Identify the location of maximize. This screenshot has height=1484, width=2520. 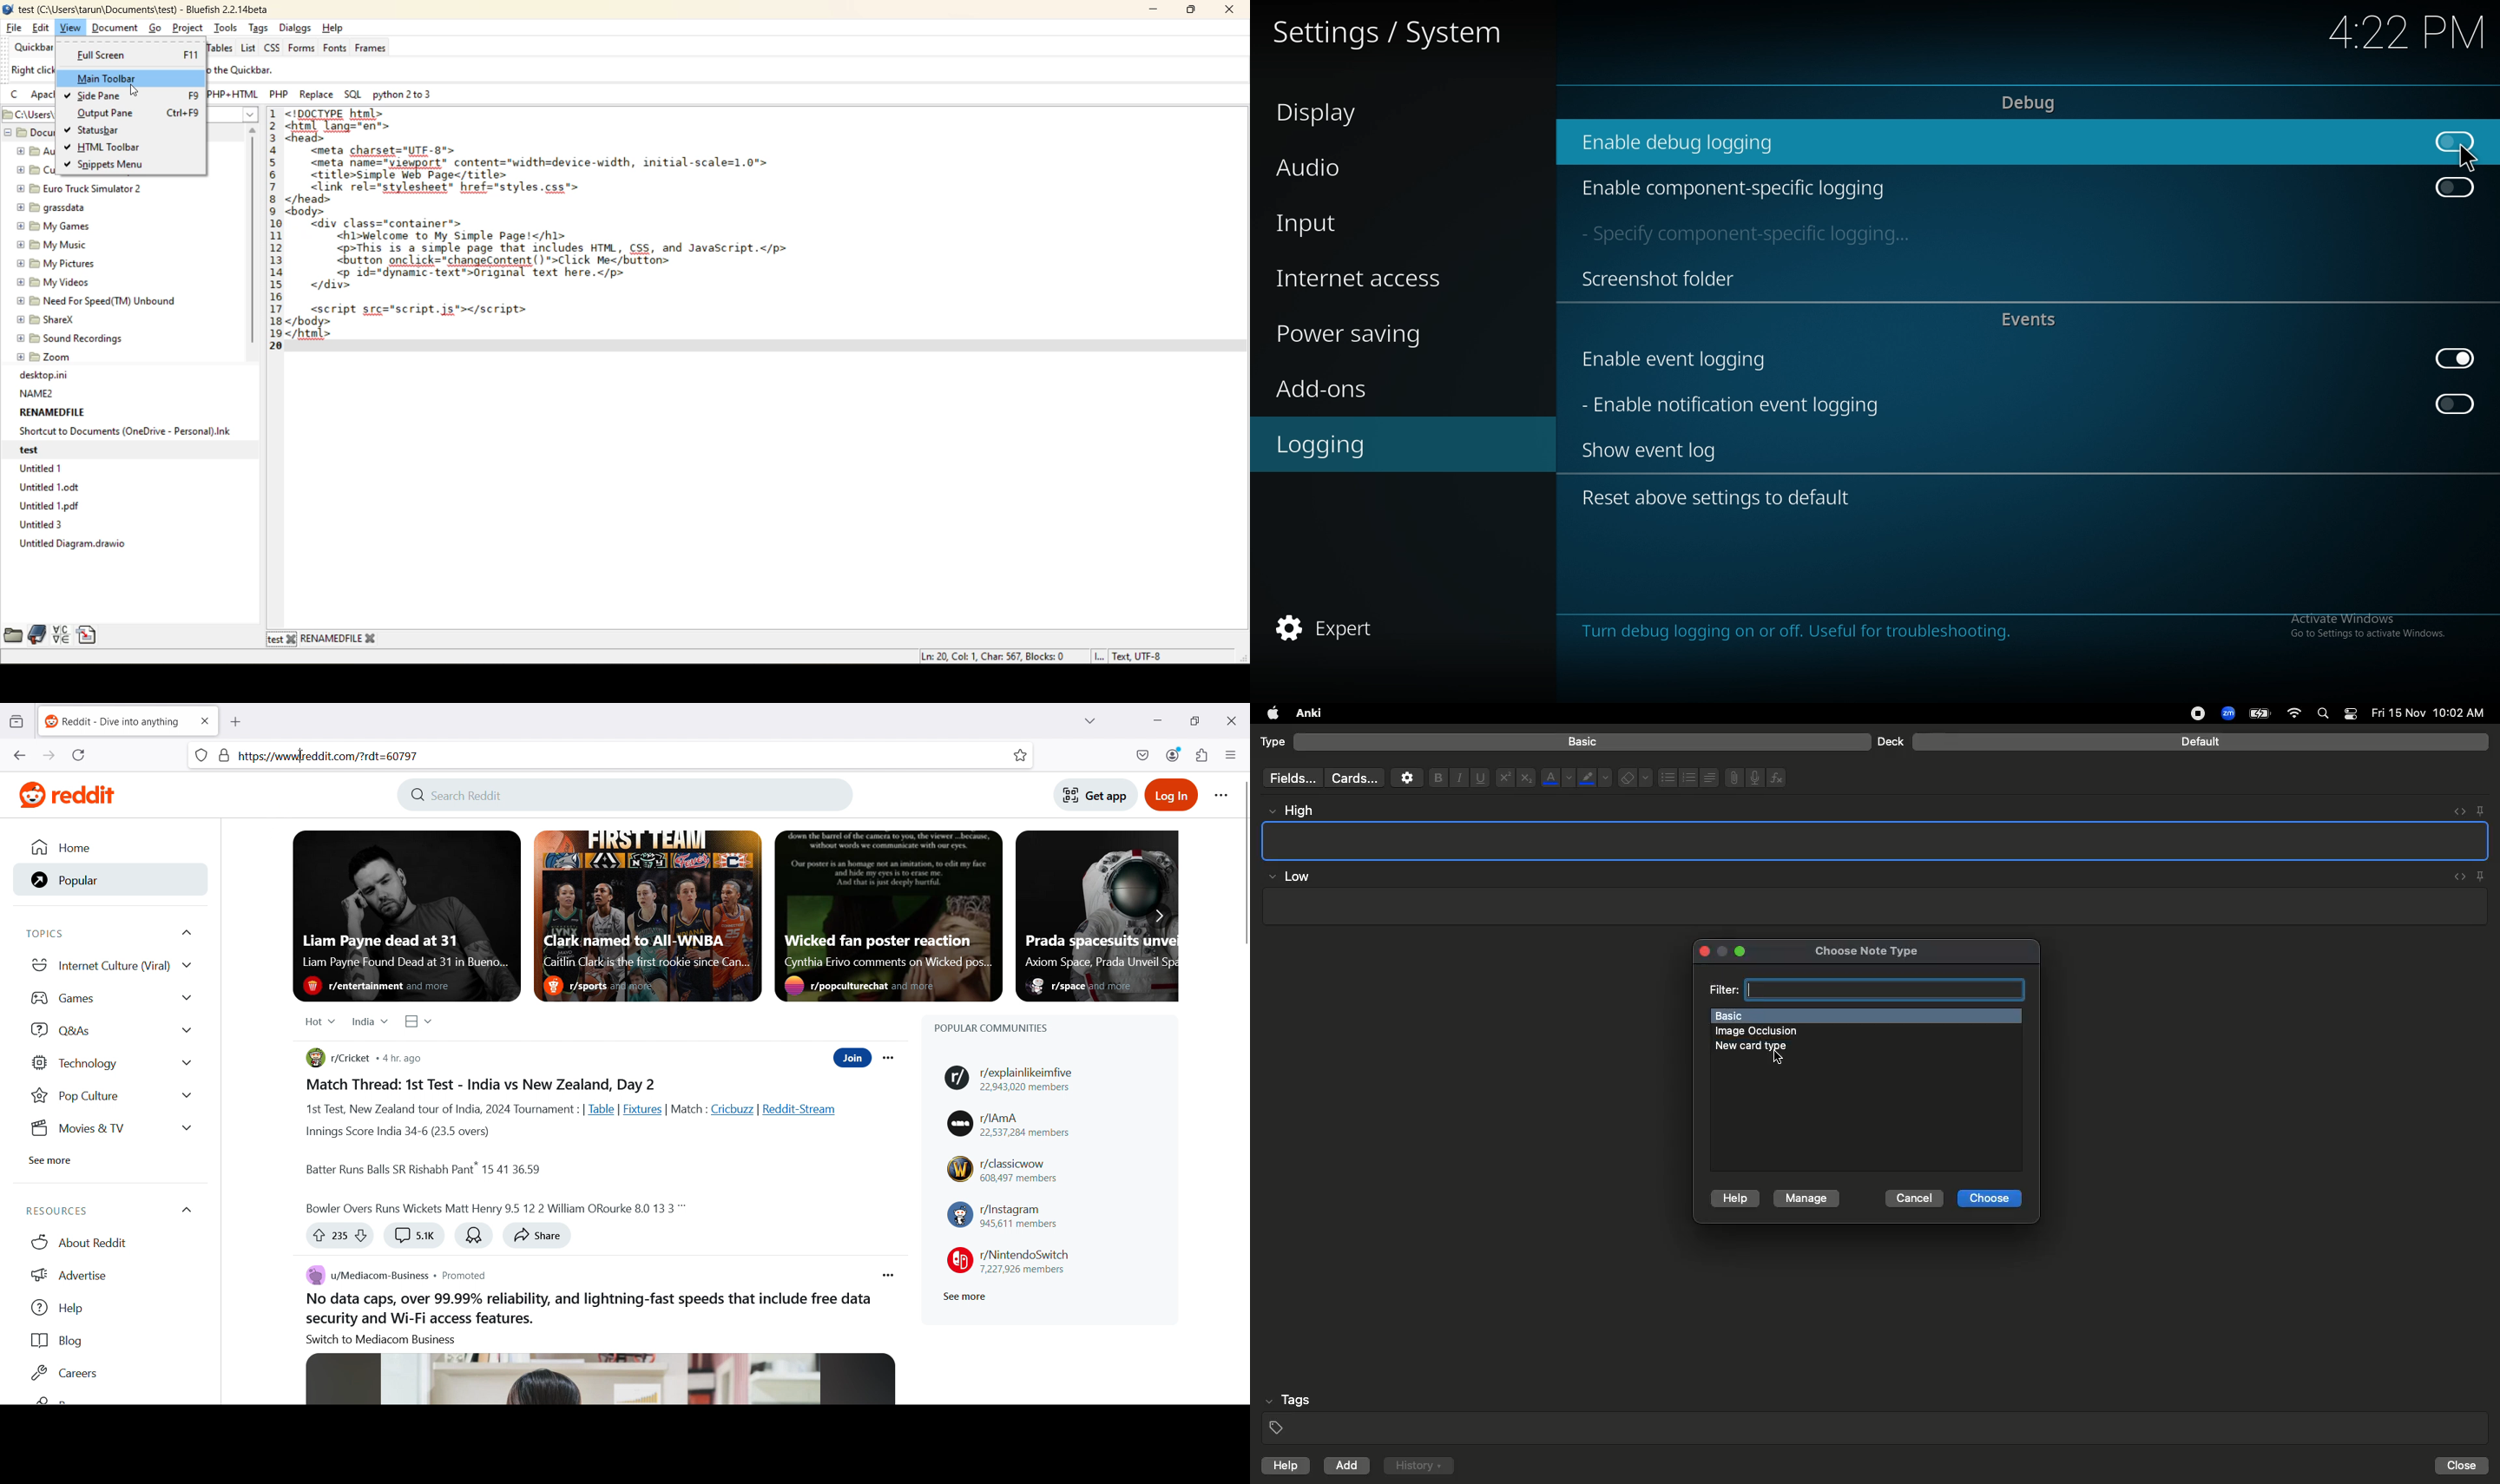
(1195, 10).